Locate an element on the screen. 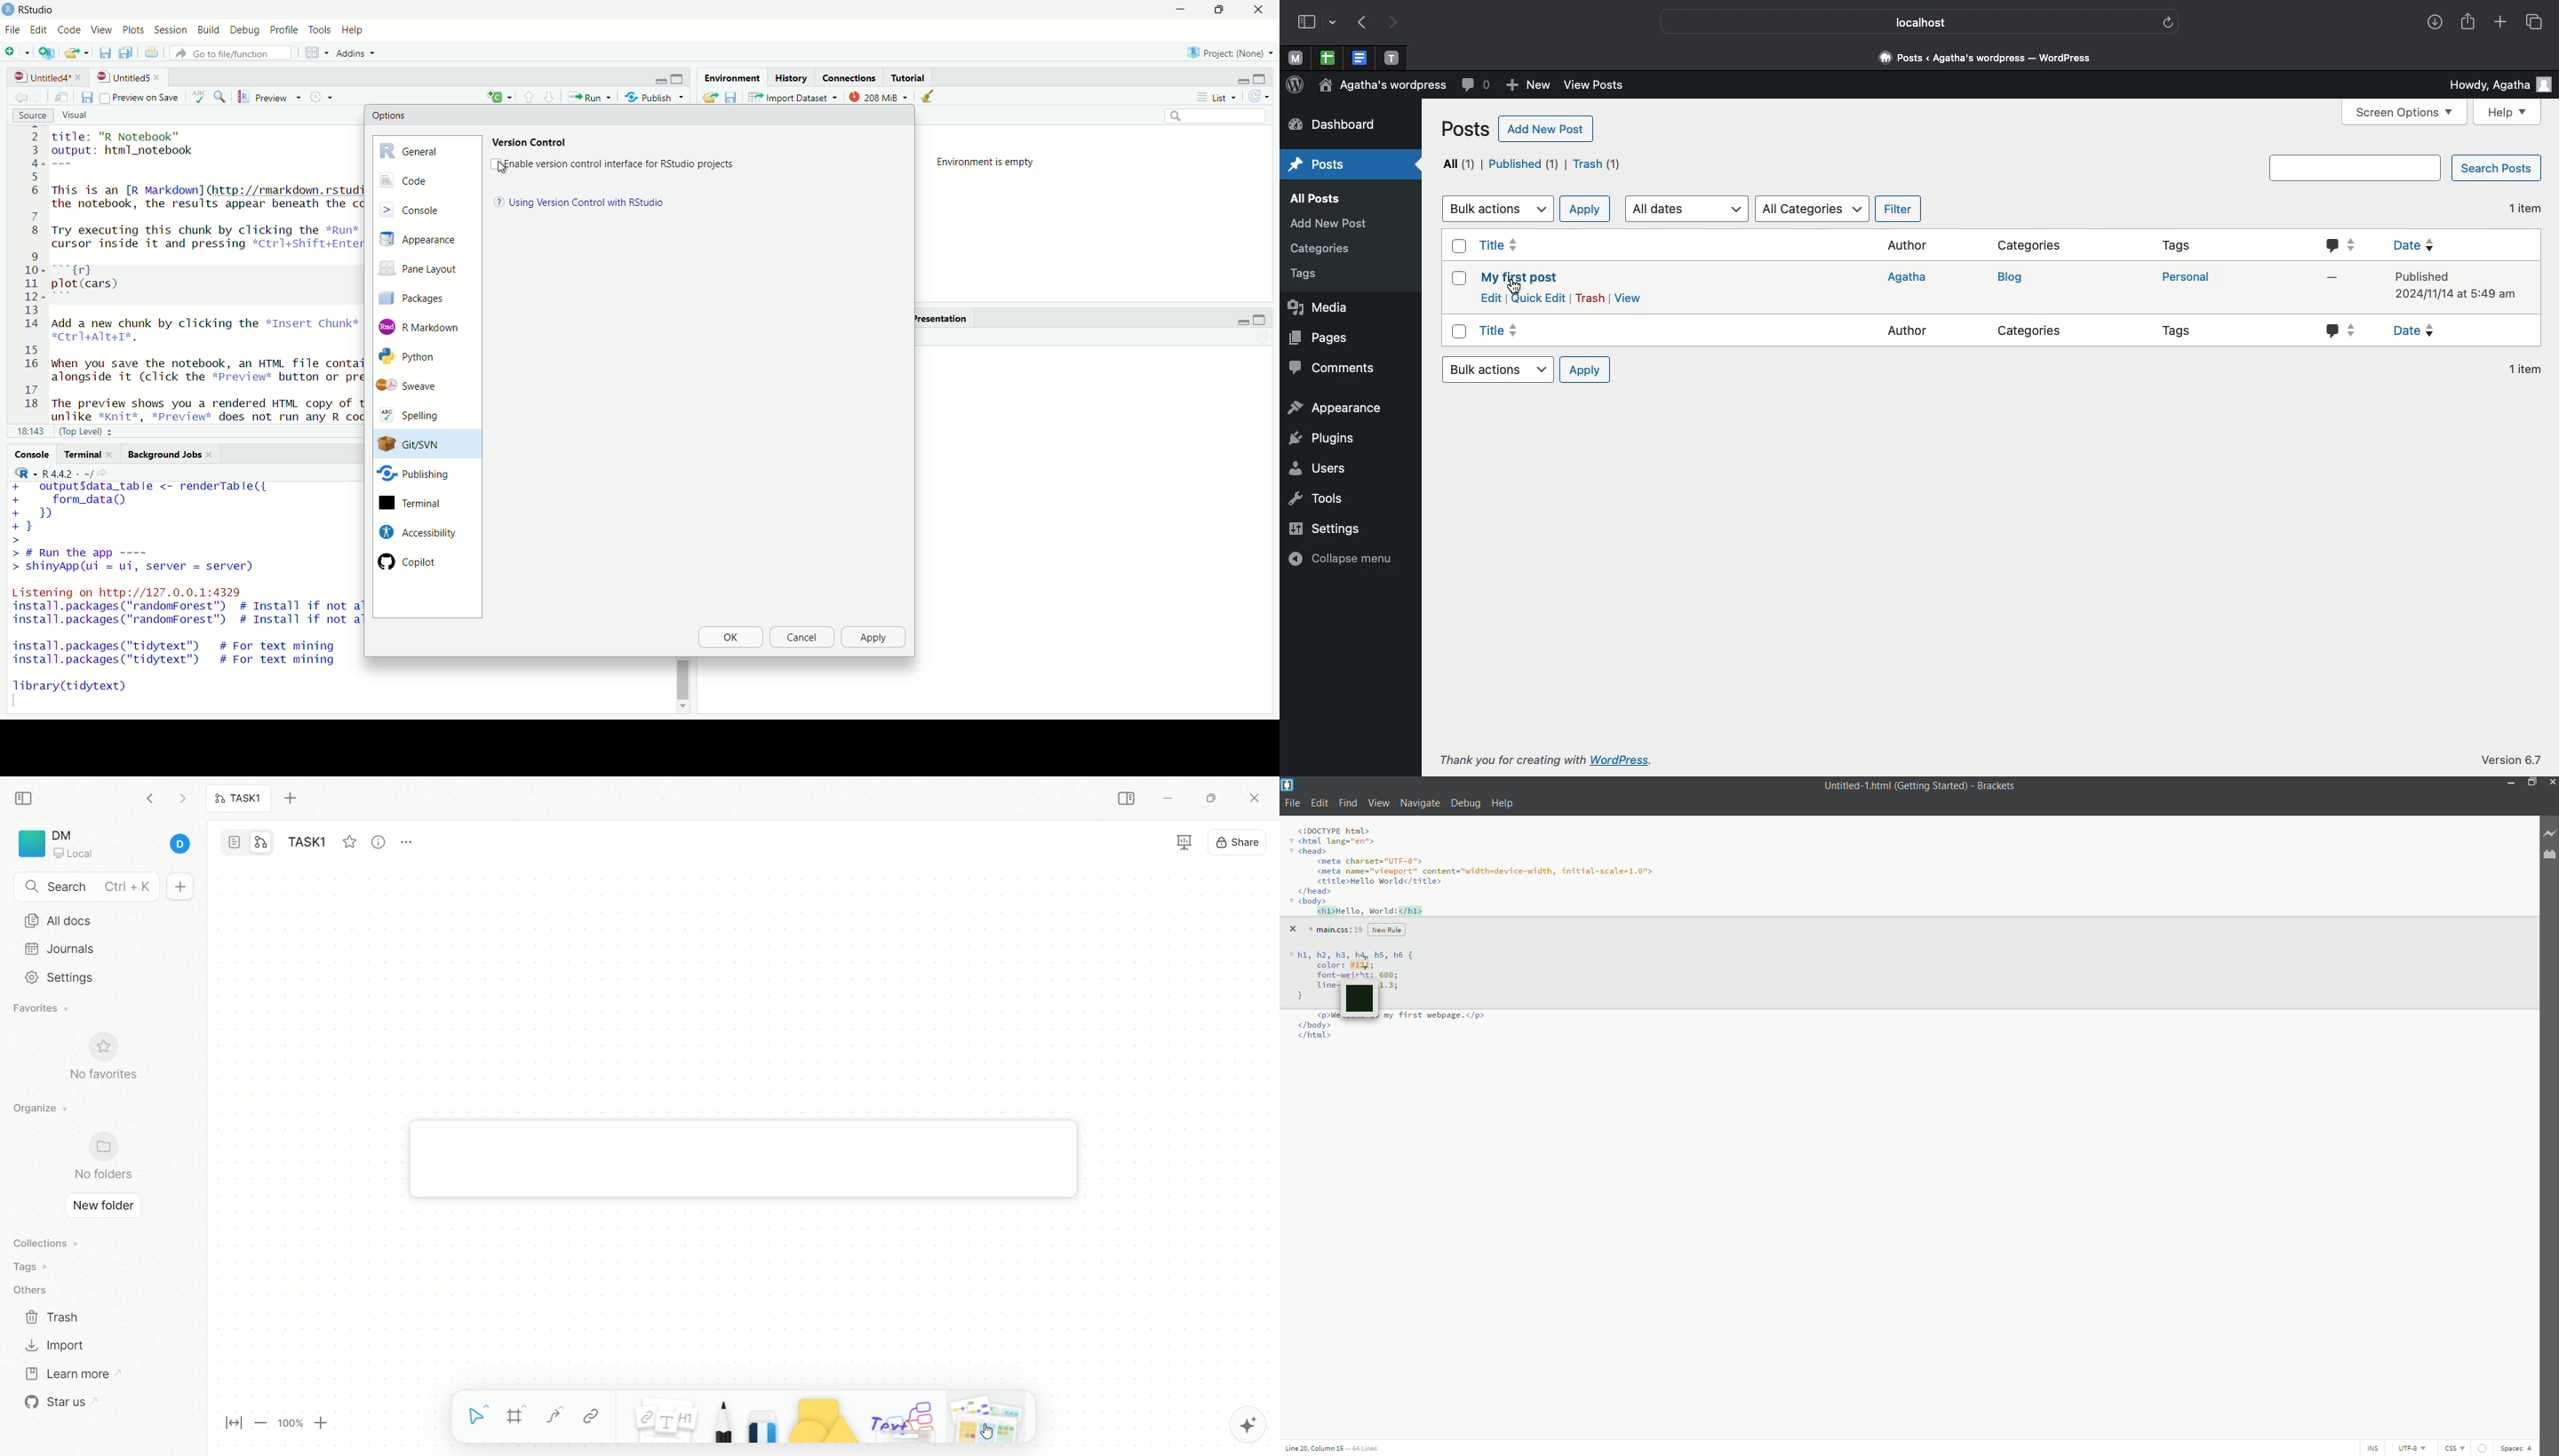 The image size is (2576, 1456). Search field is located at coordinates (2355, 169).